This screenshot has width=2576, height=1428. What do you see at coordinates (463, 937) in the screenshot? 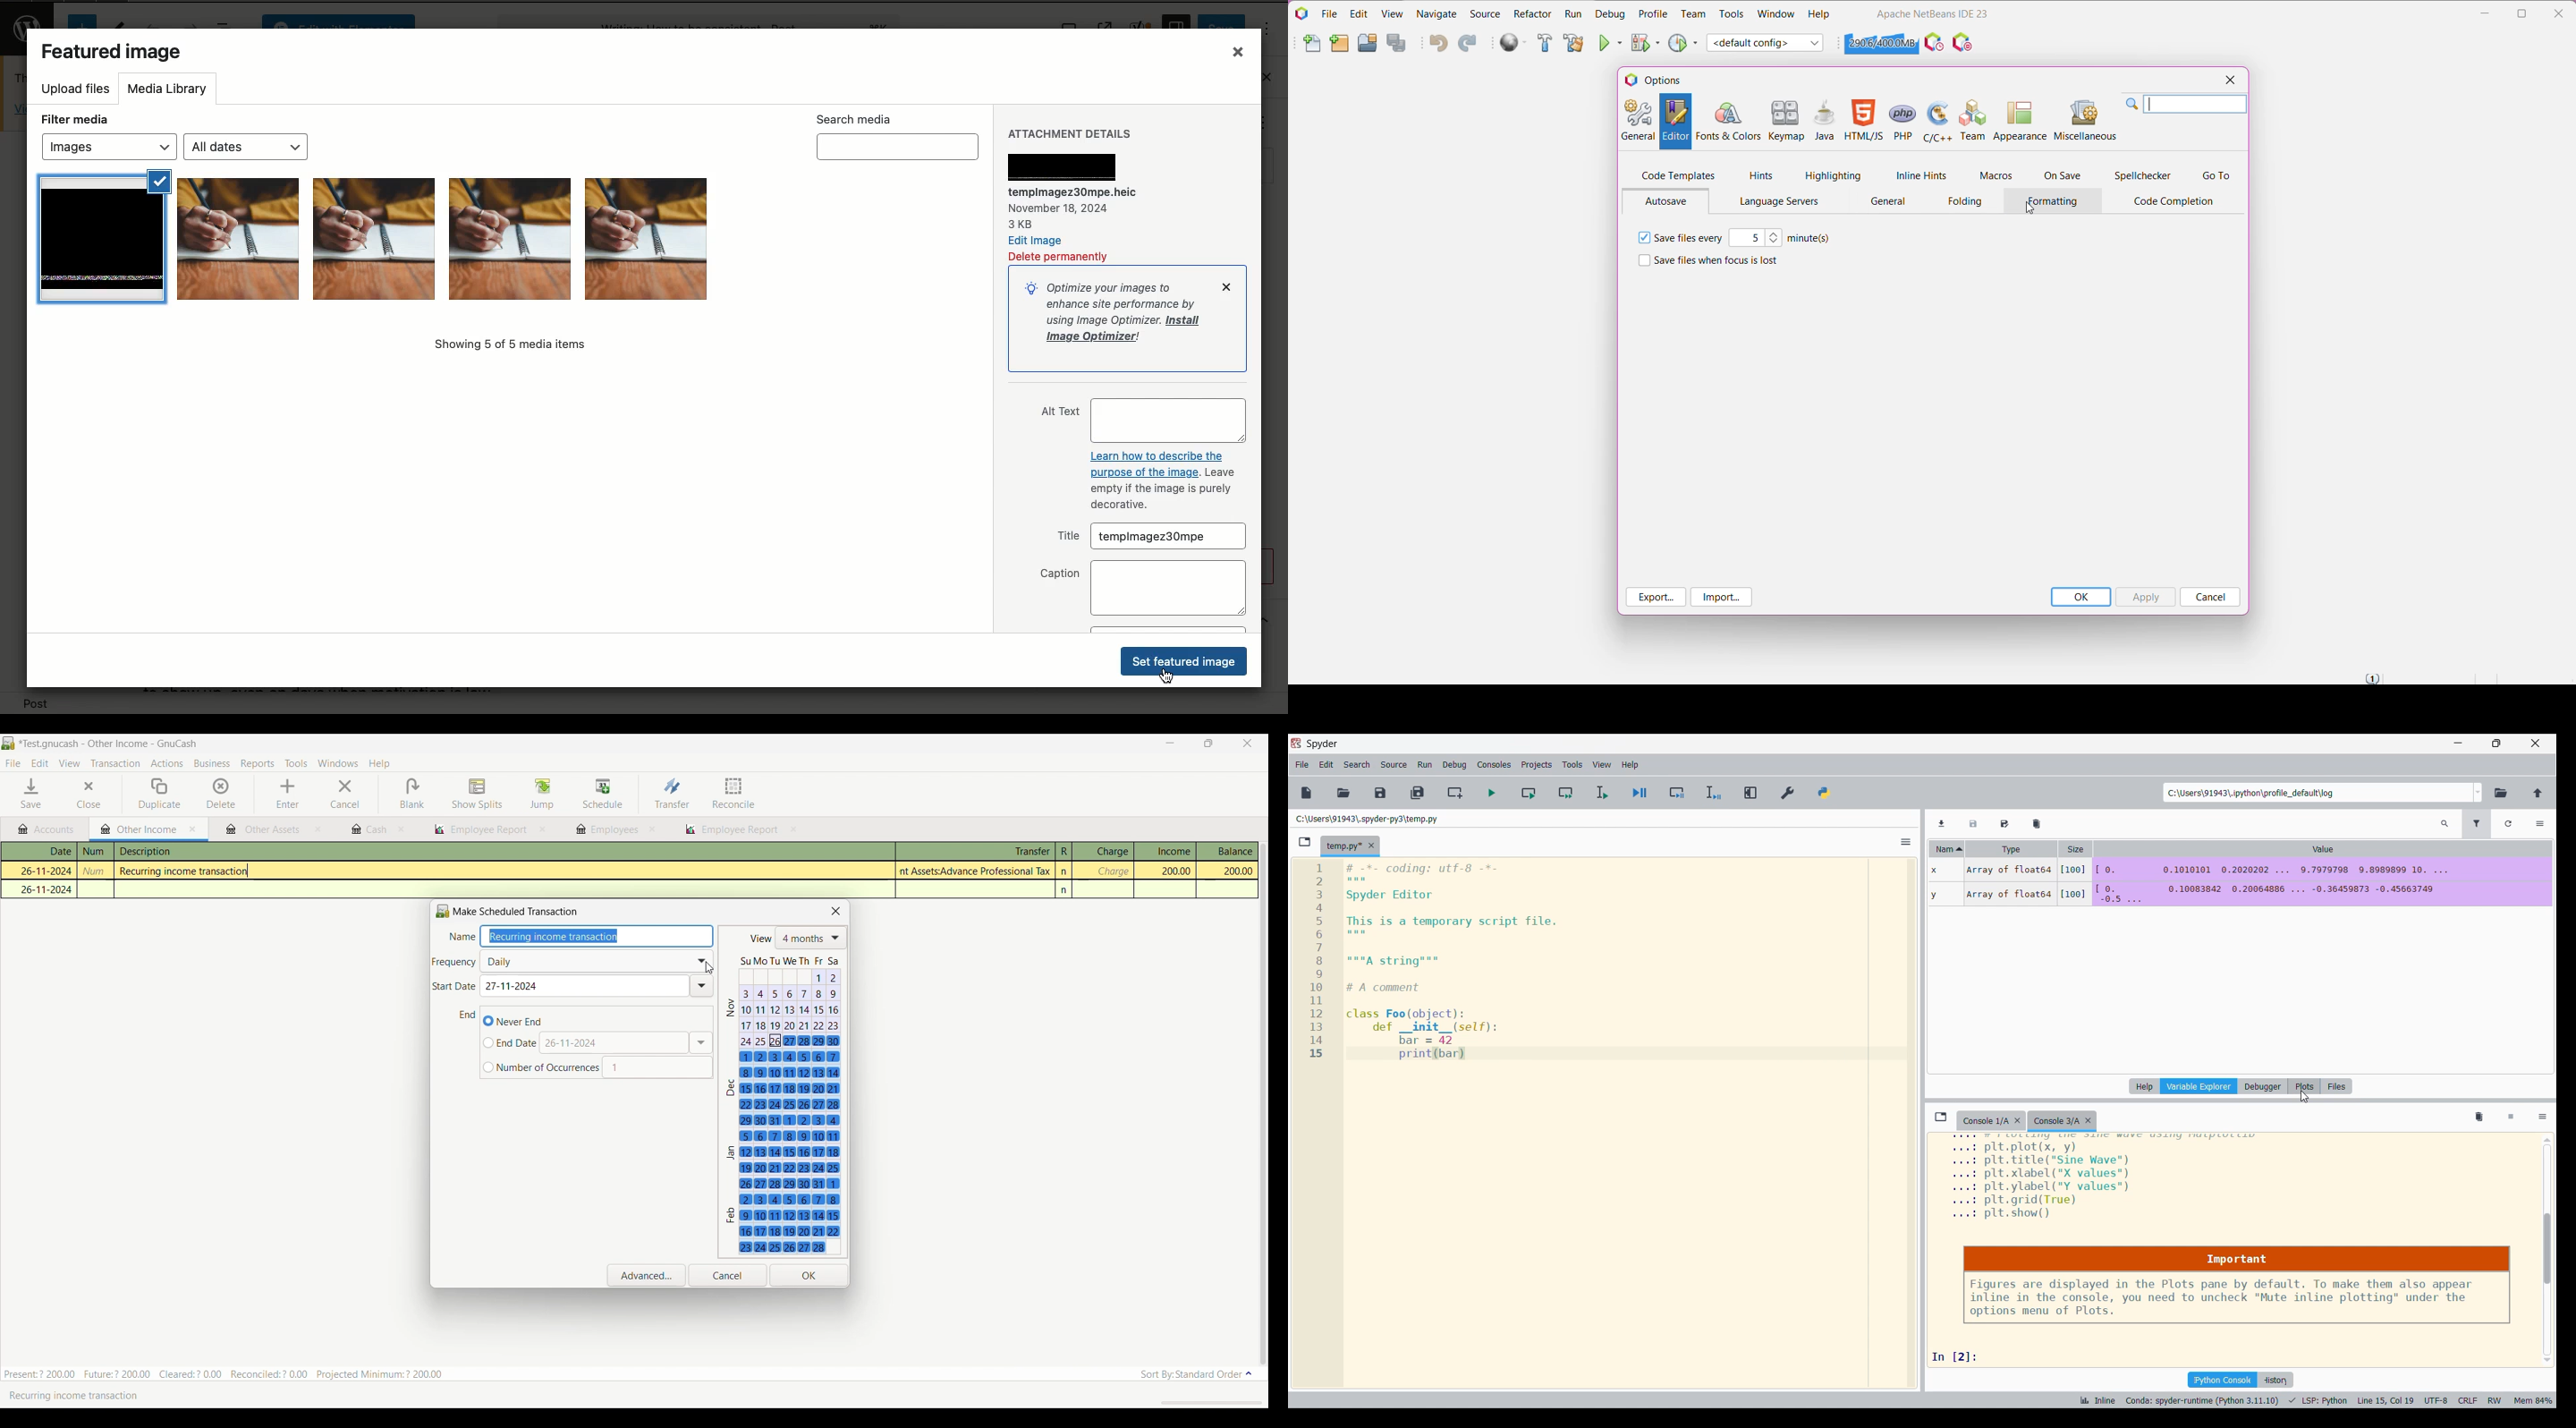
I see `Indicates name of transaction` at bounding box center [463, 937].